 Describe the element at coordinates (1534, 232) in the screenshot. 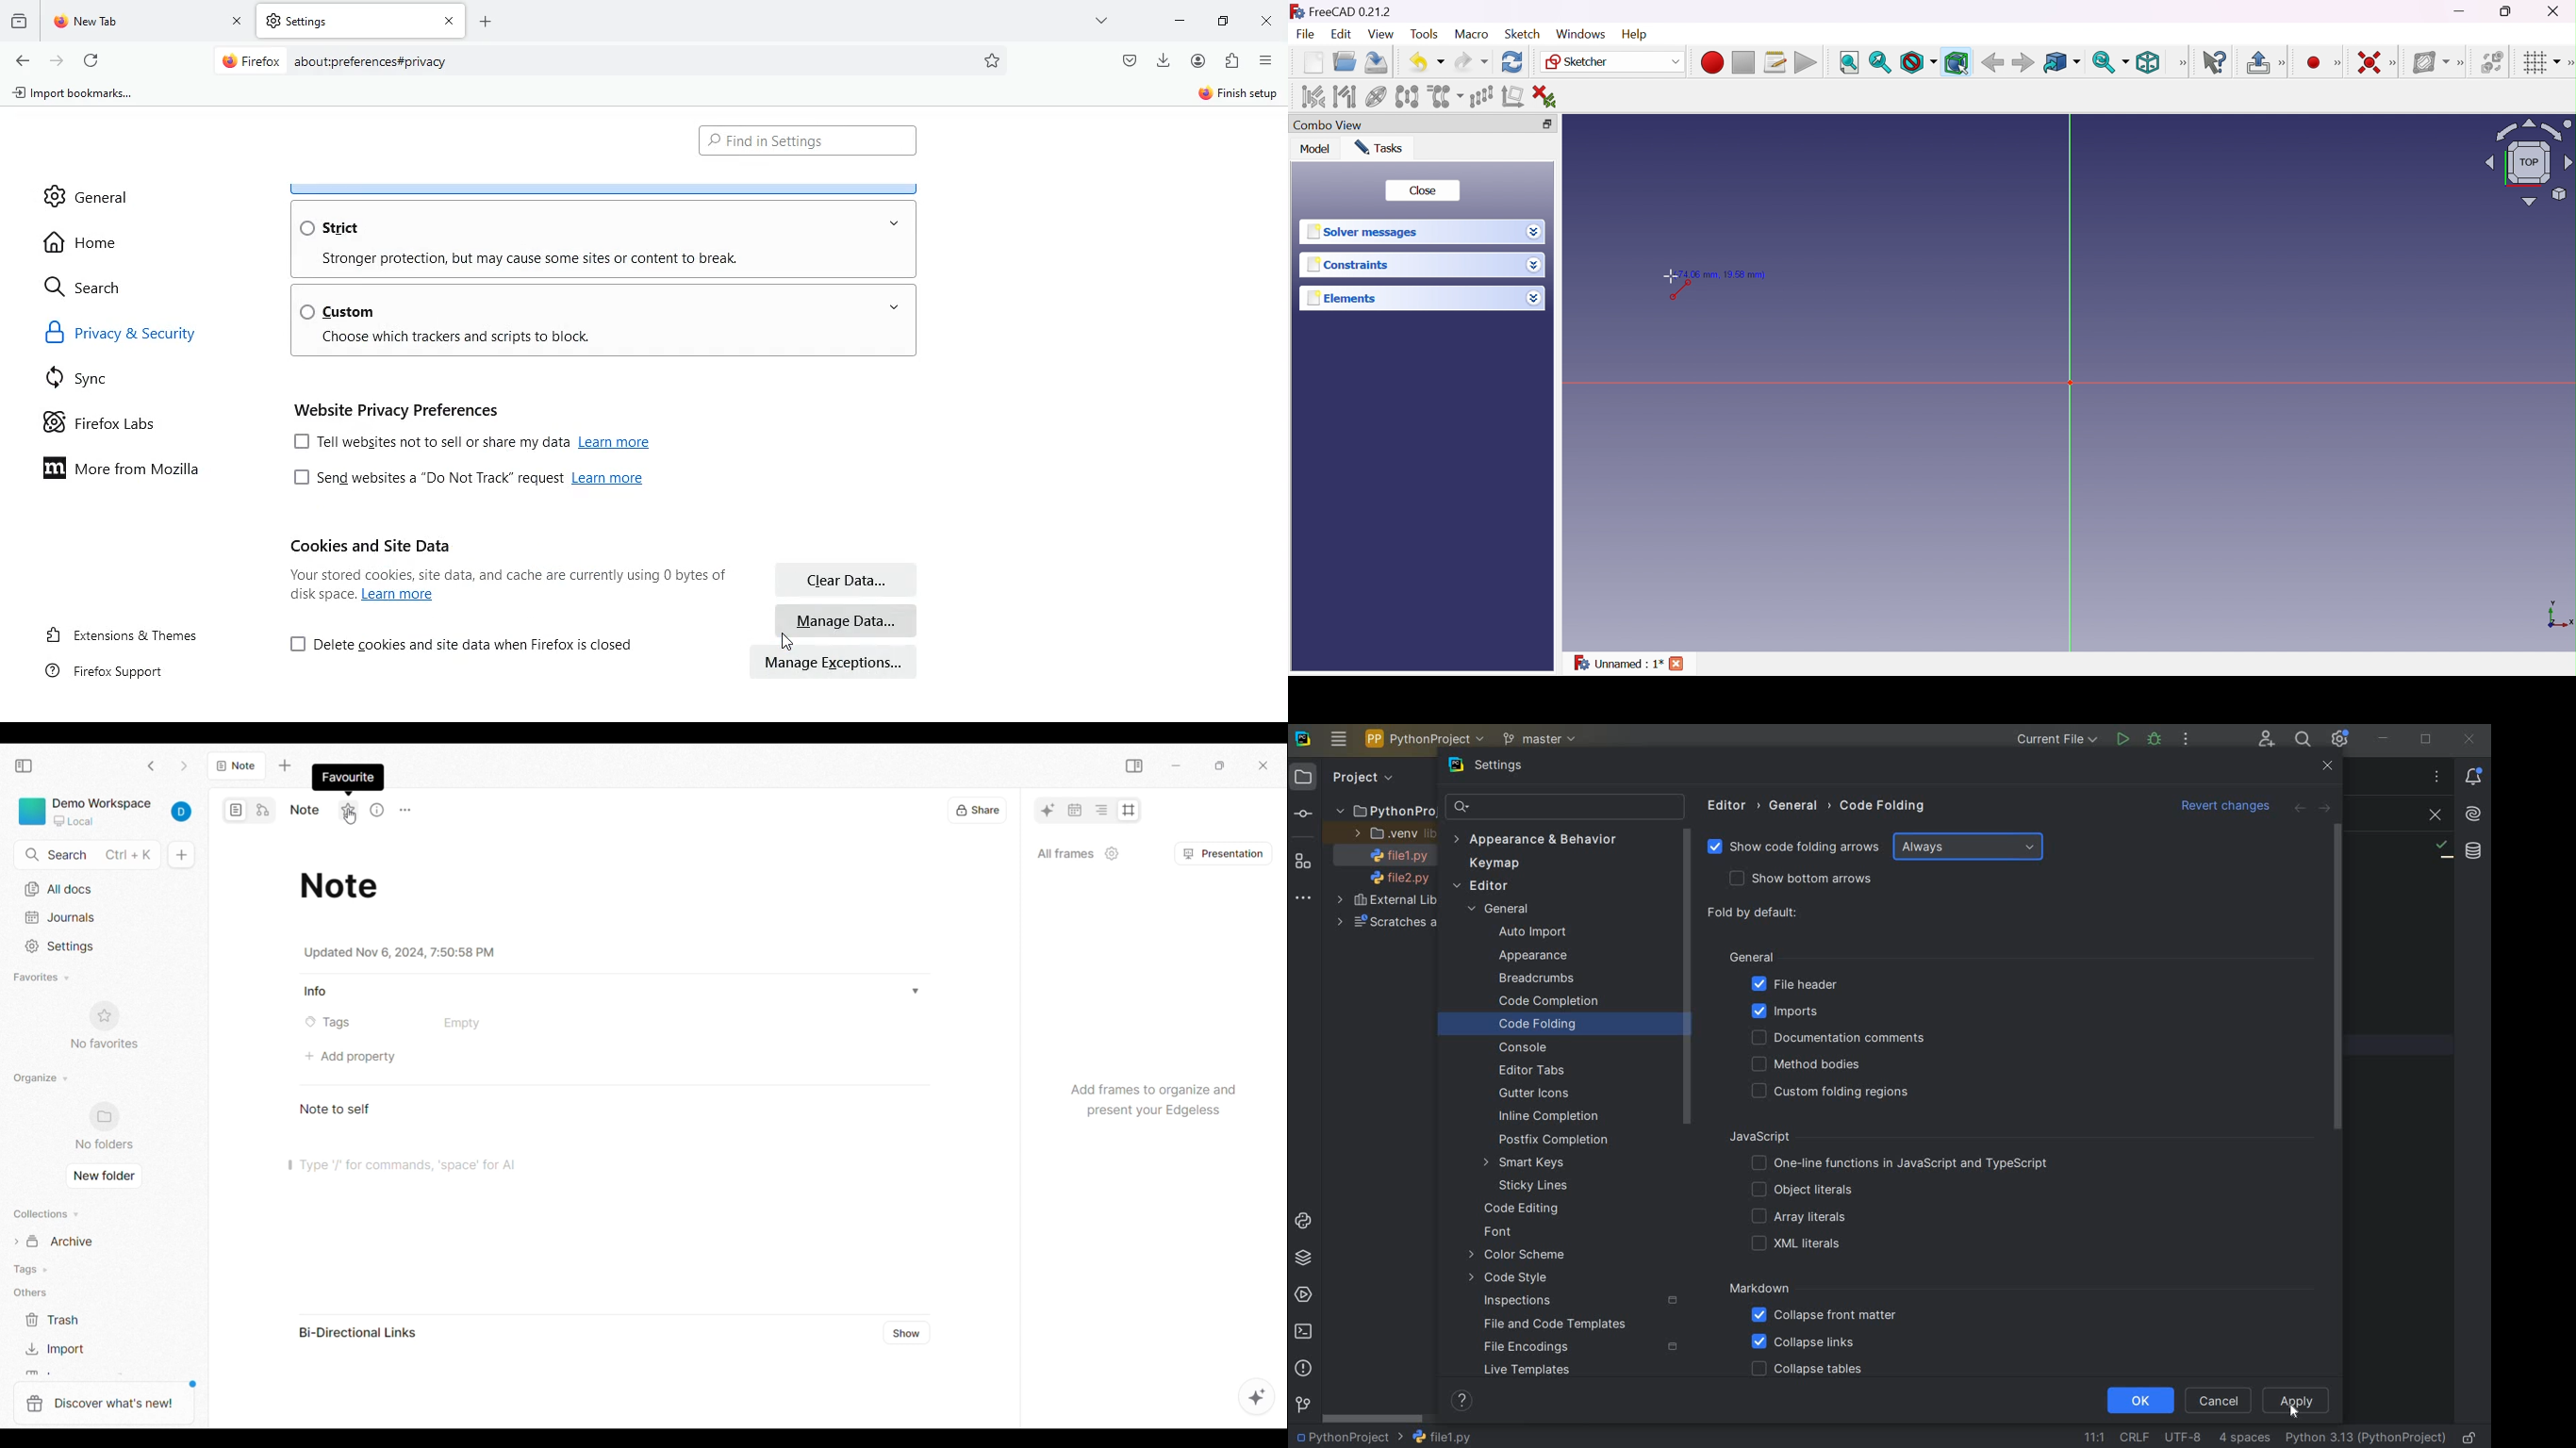

I see `Drop down` at that location.